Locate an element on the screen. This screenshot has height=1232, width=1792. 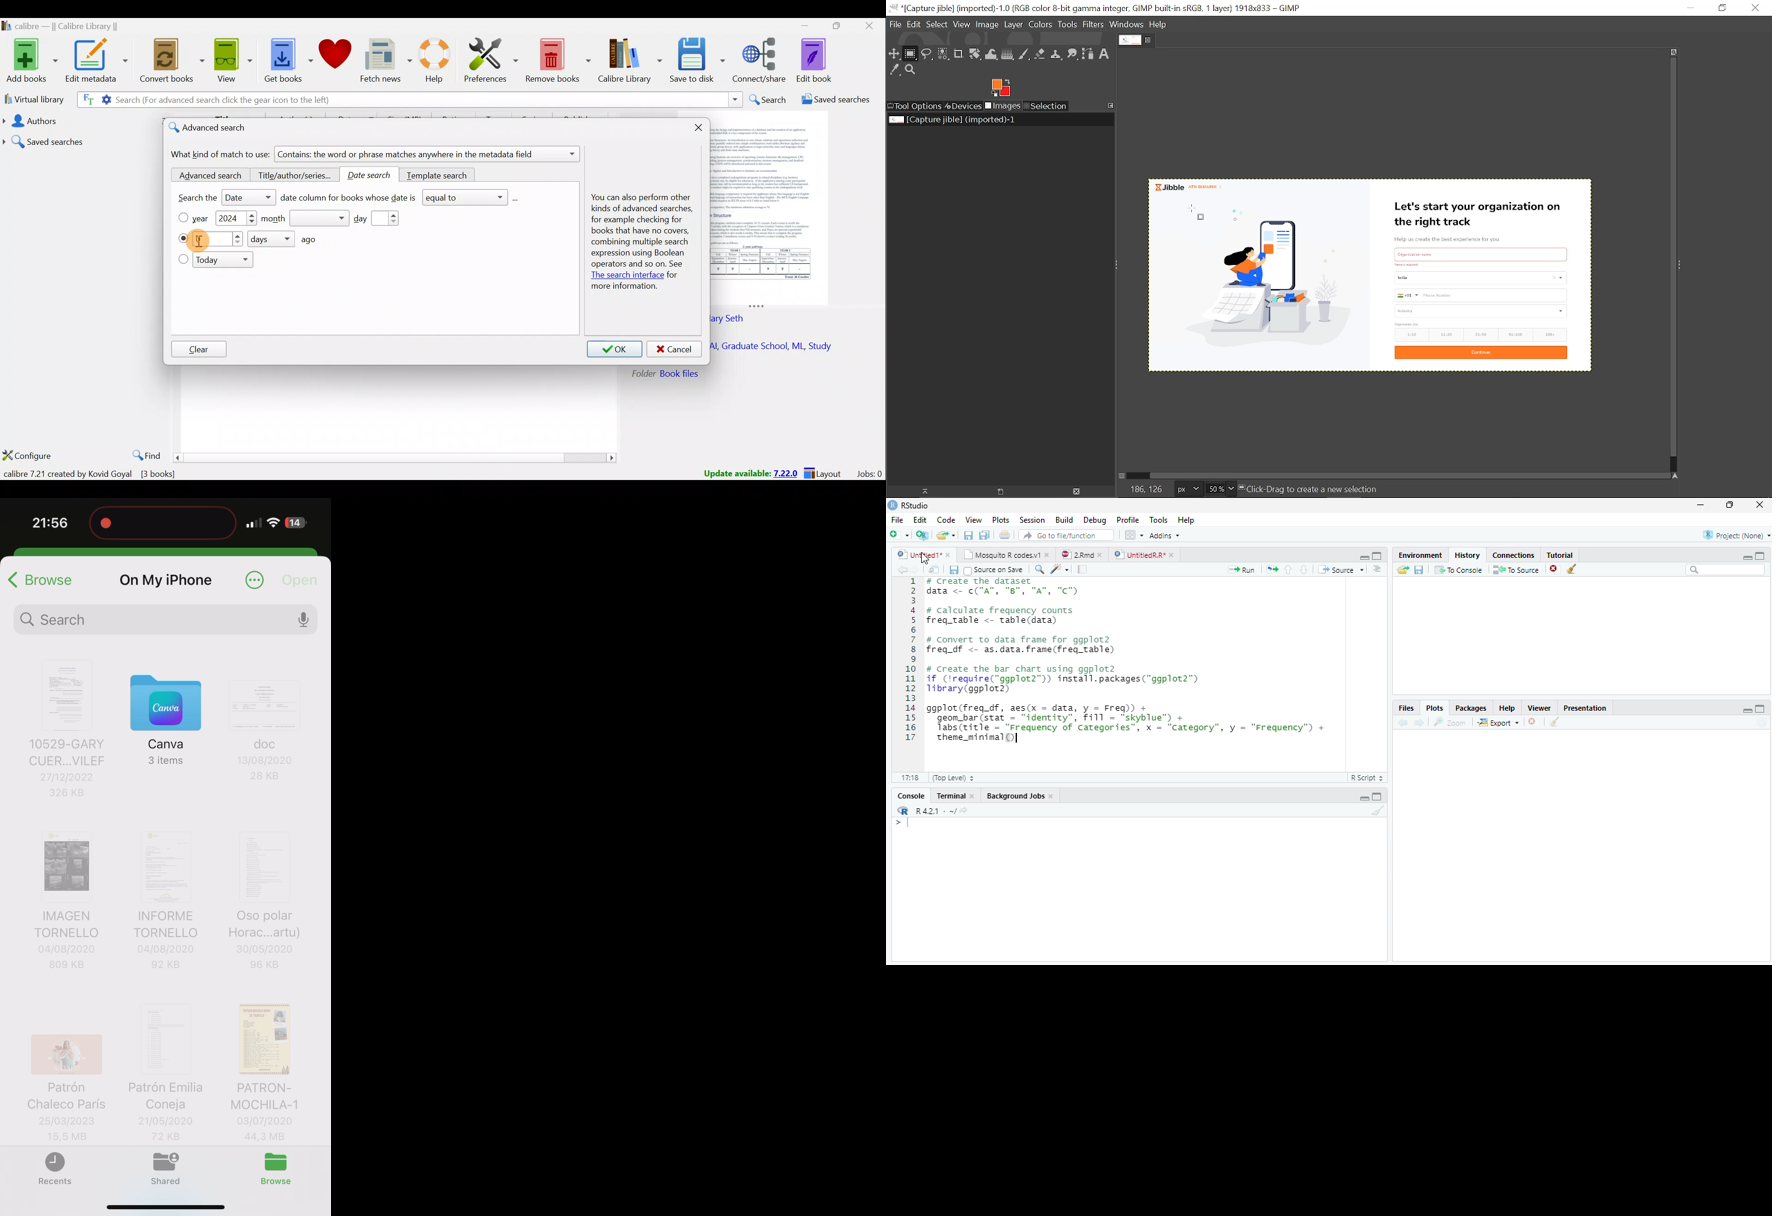
Maximize is located at coordinates (1731, 506).